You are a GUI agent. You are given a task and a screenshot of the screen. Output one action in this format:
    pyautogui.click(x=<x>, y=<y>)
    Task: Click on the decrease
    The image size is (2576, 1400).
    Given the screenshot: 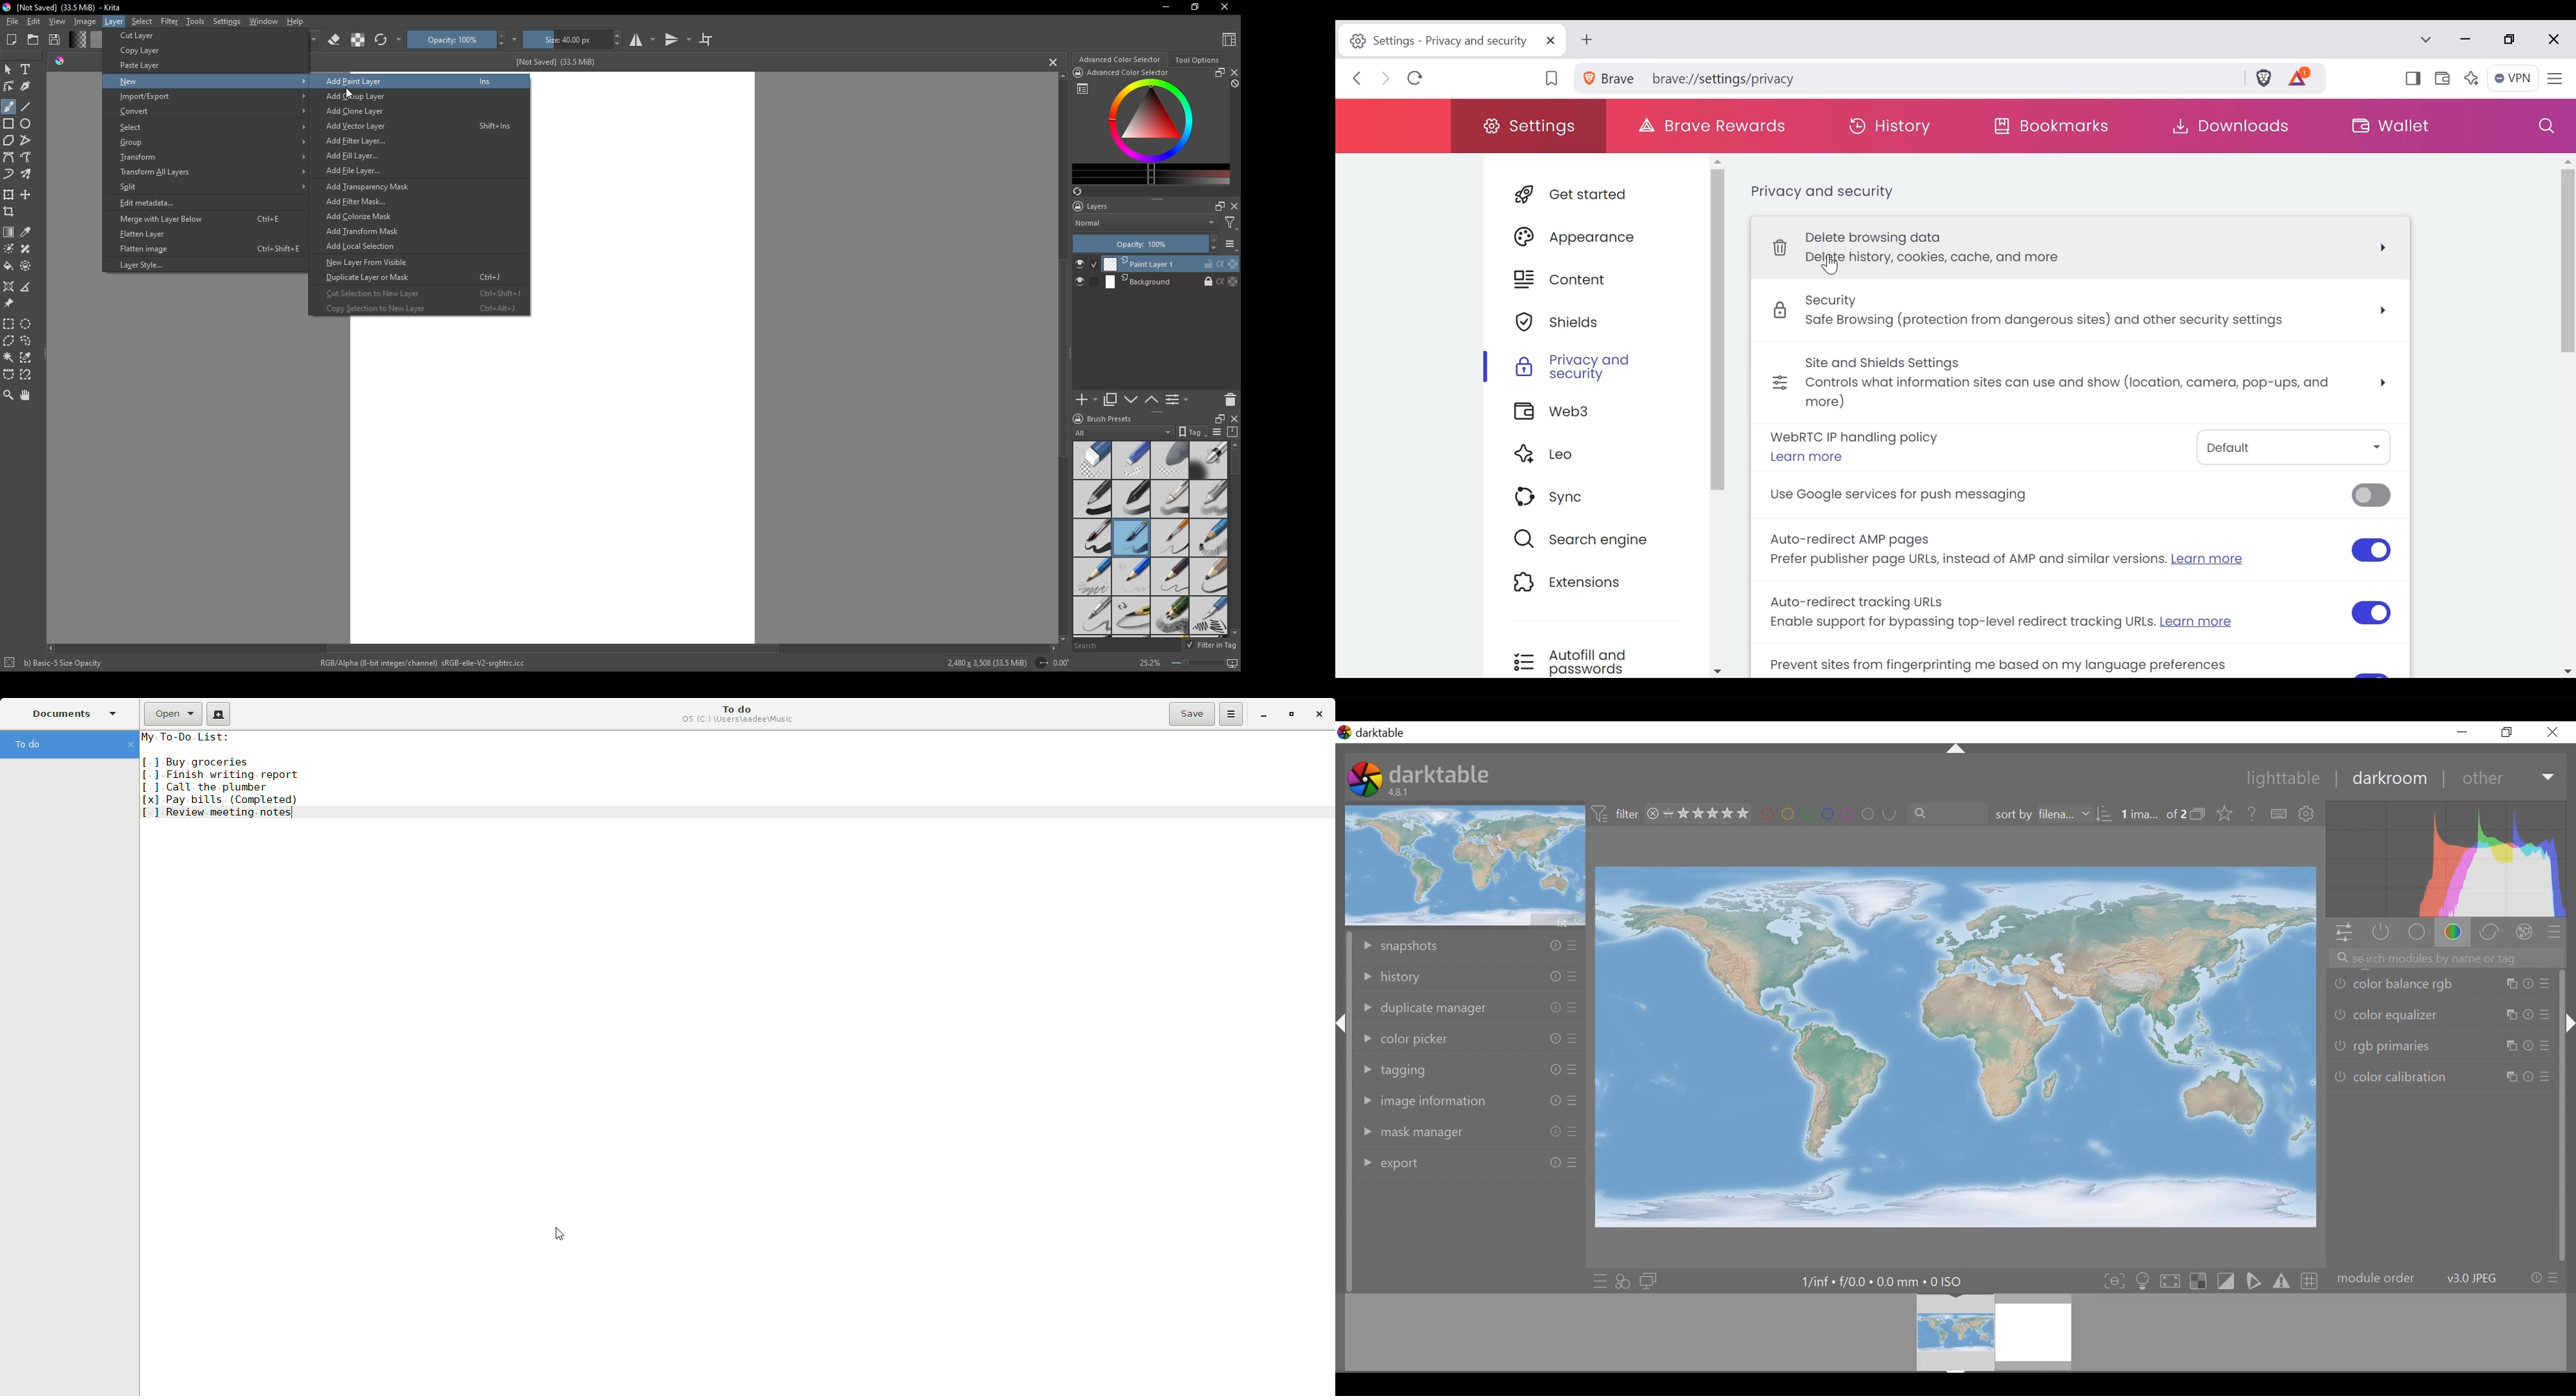 What is the action you would take?
    pyautogui.click(x=1213, y=249)
    